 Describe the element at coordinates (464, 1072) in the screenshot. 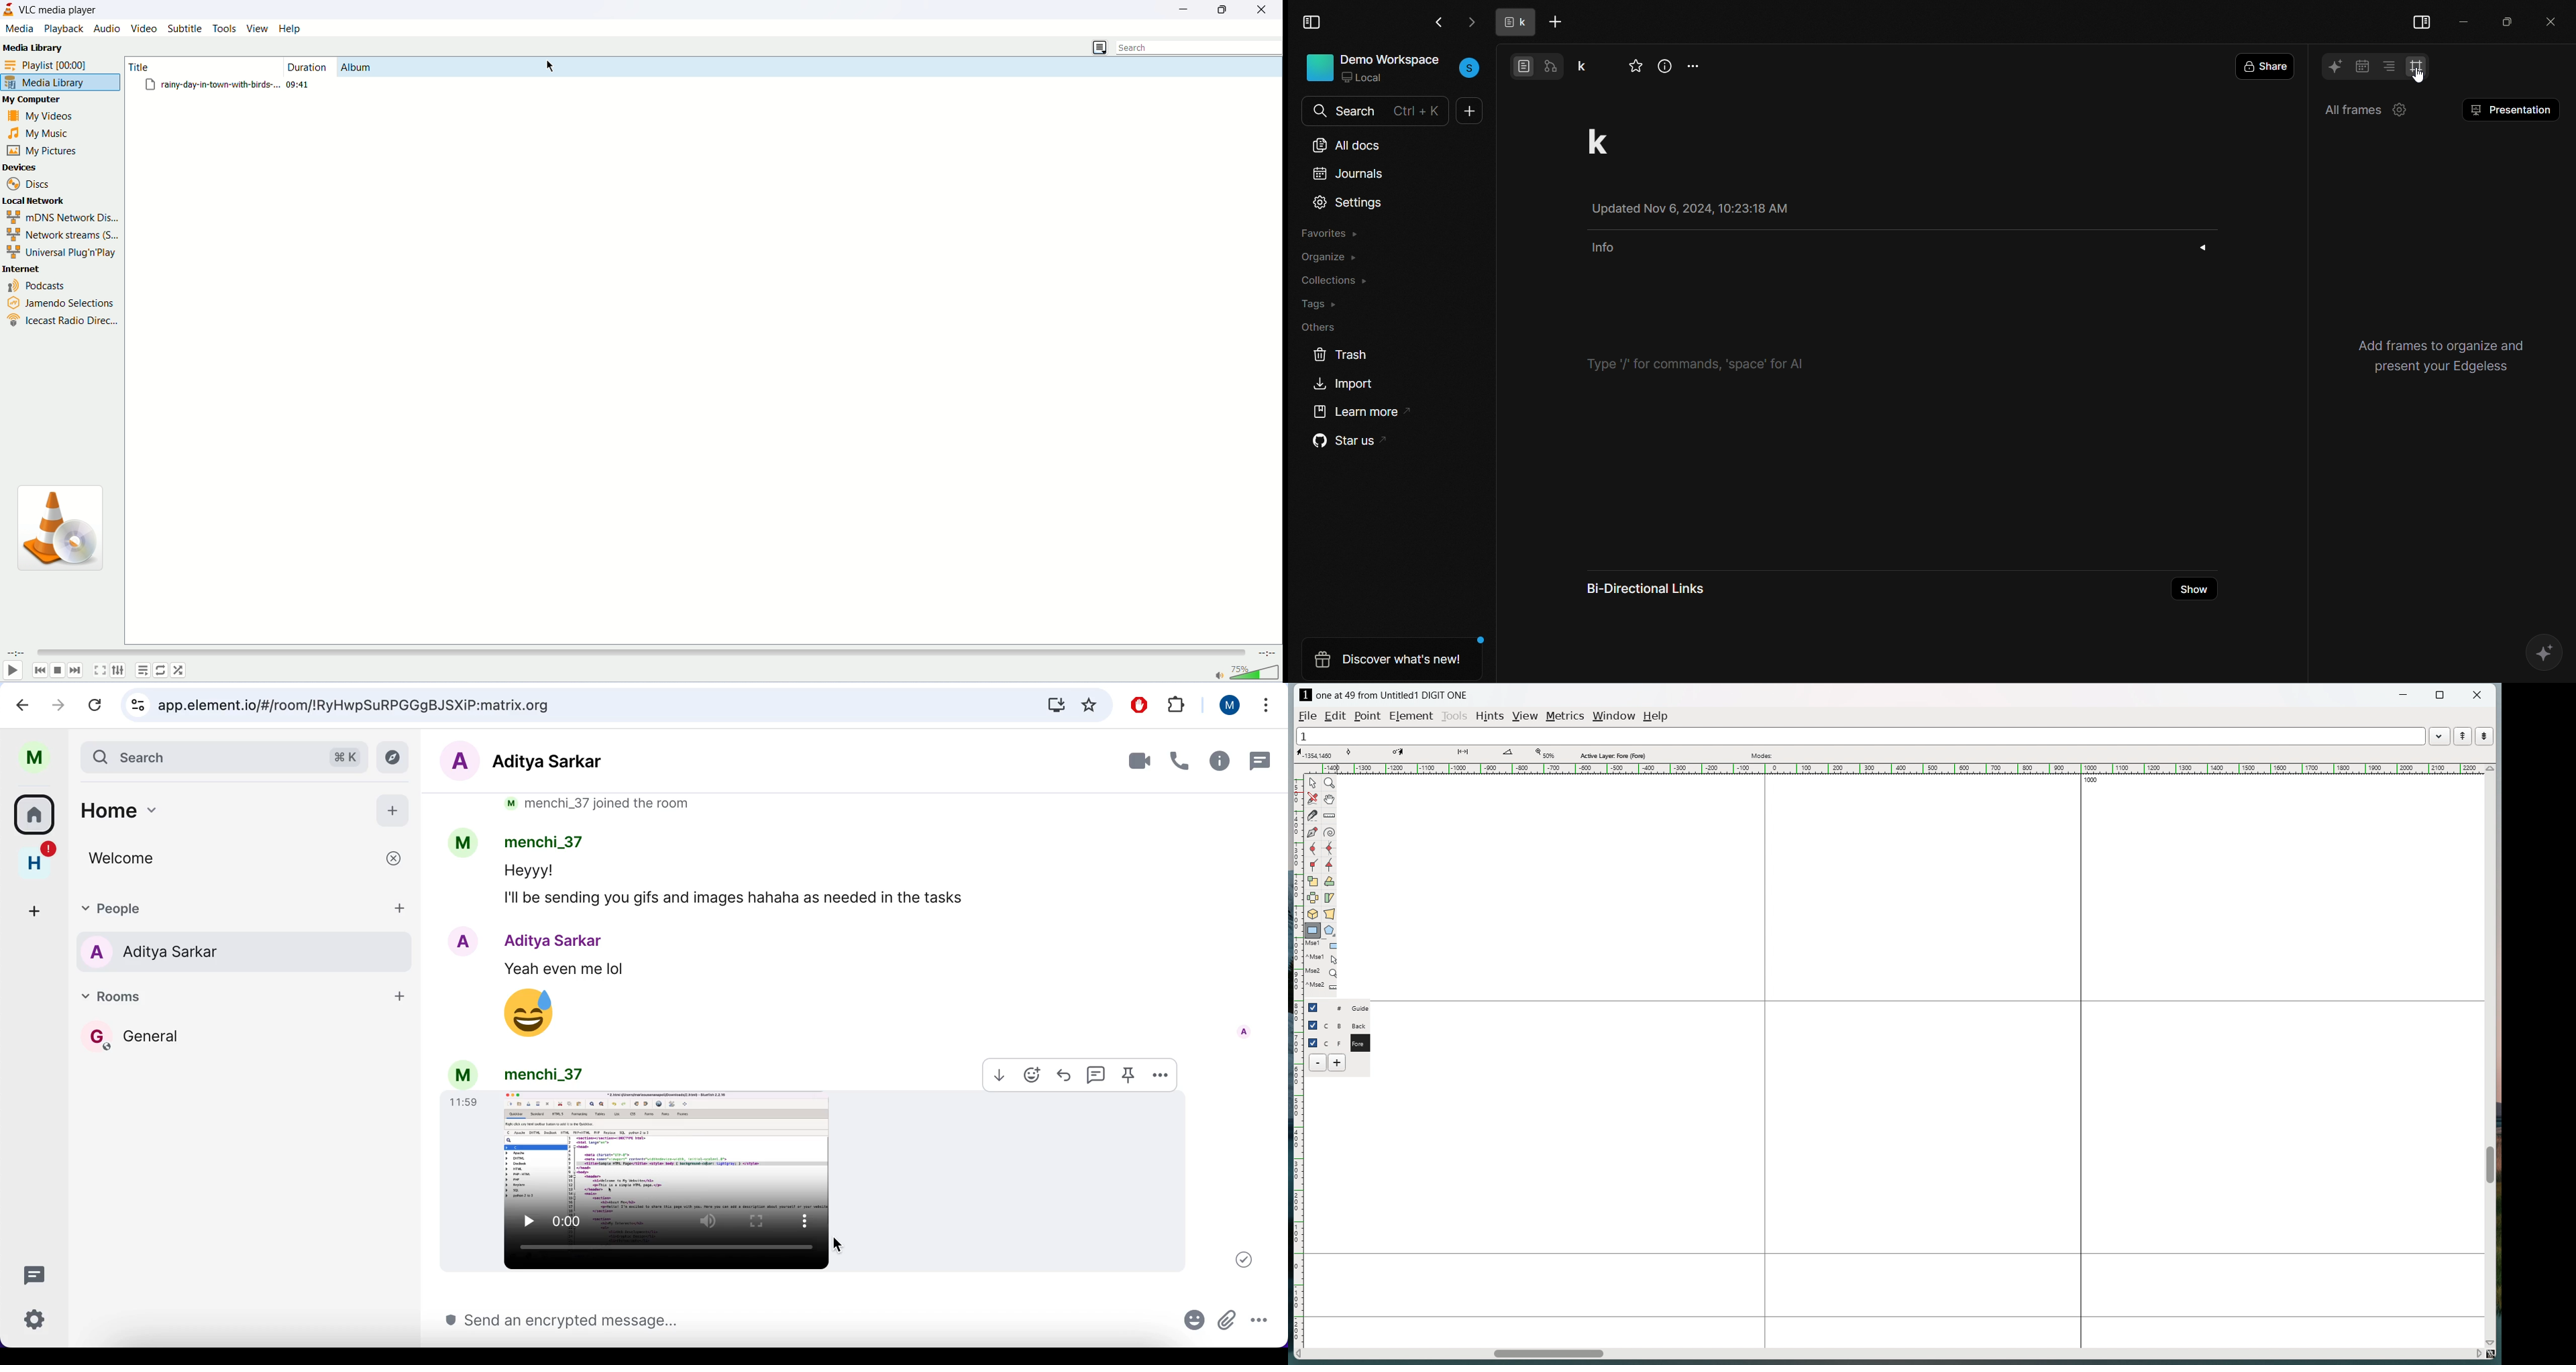

I see `m` at that location.